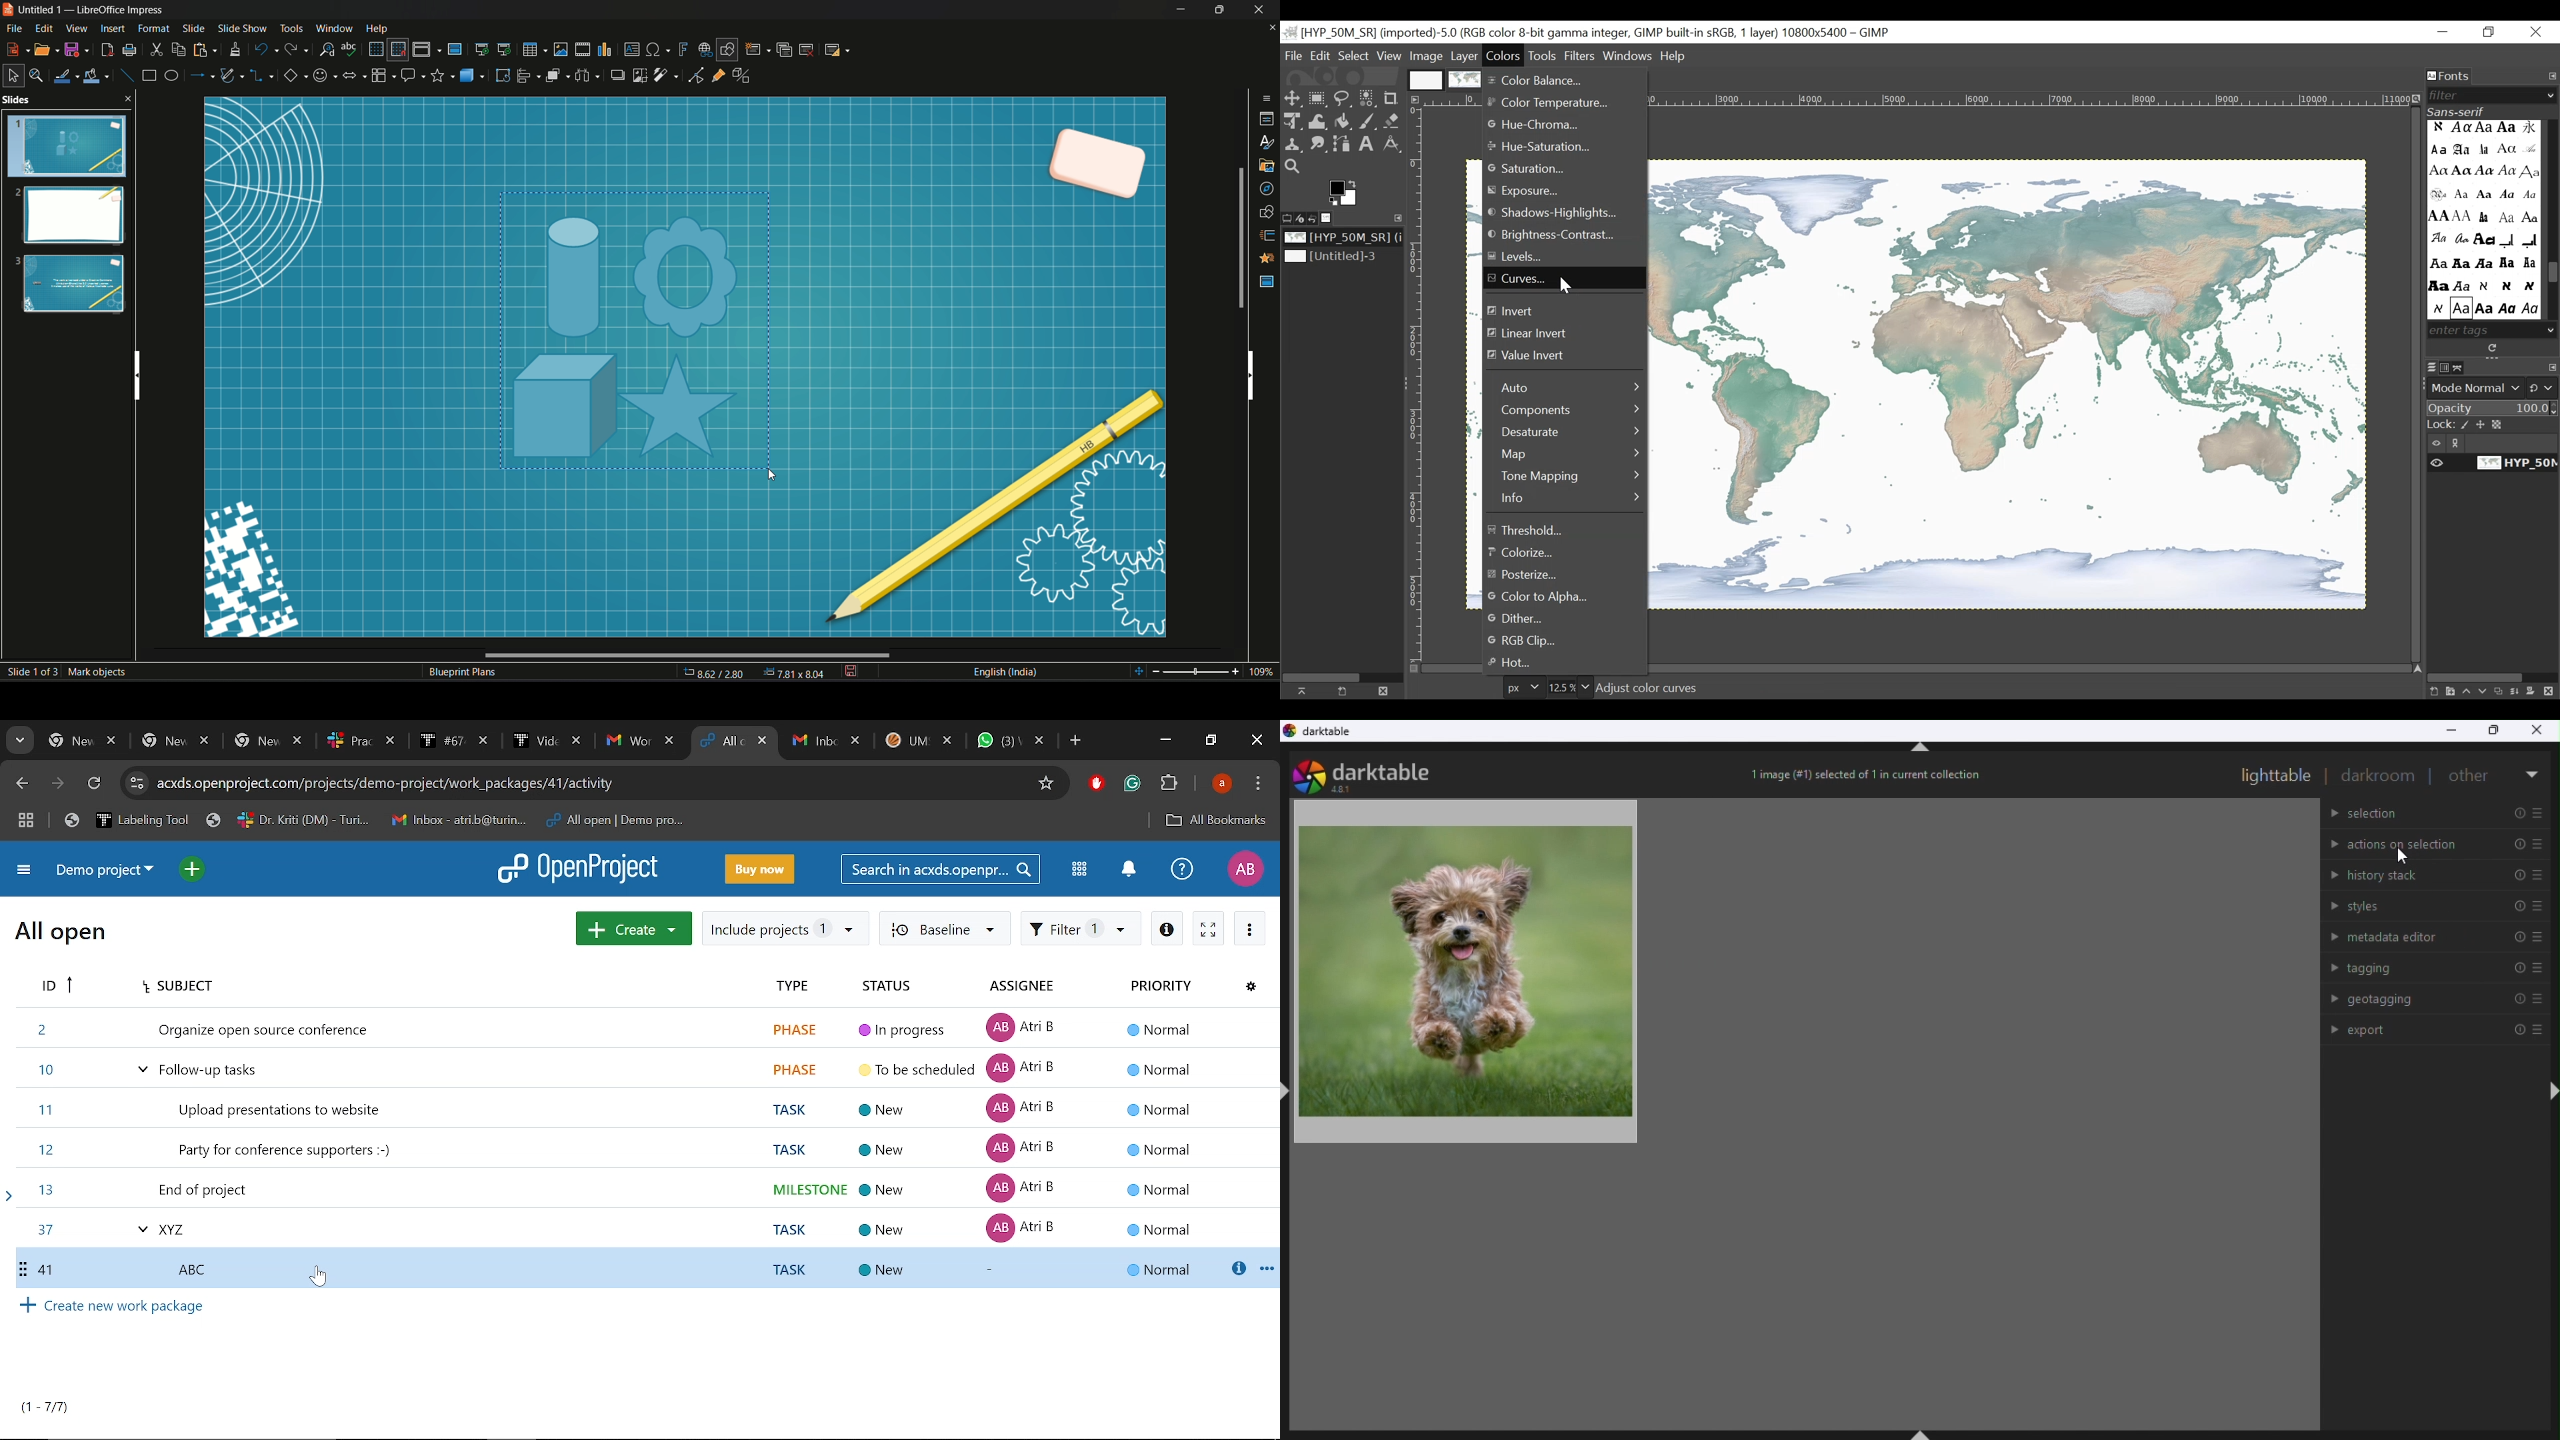  I want to click on Image, so click(1511, 1007).